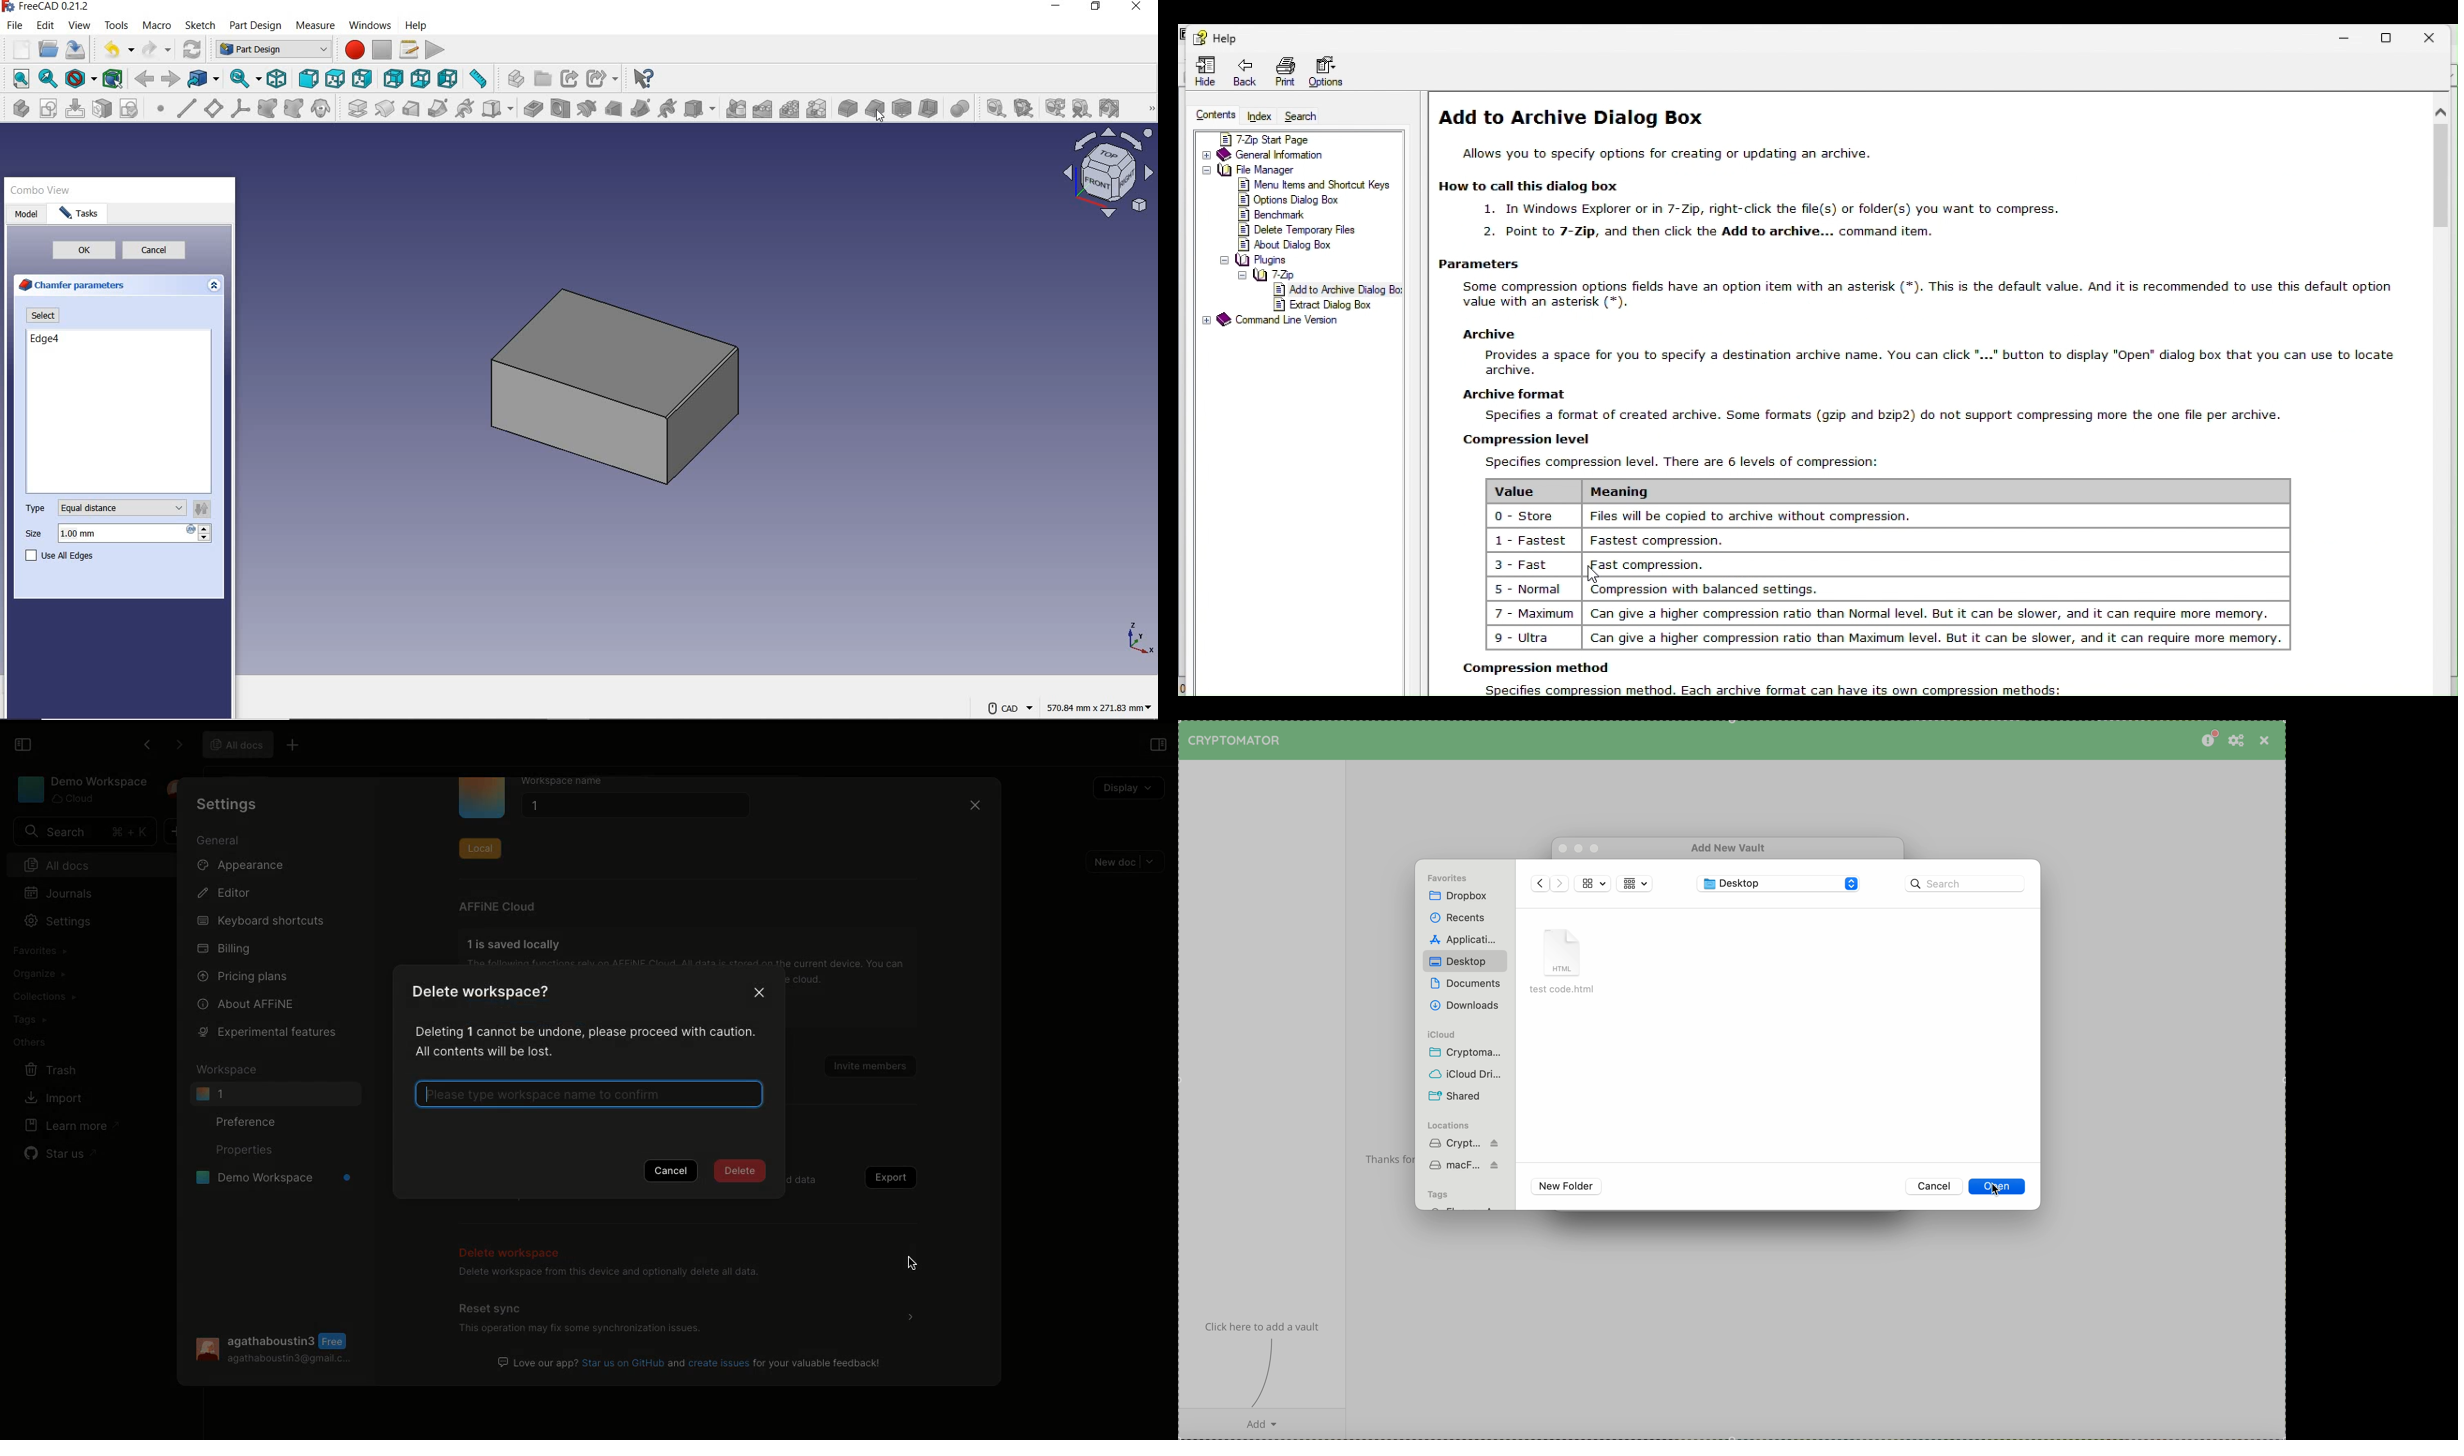  I want to click on Workspace, so click(80, 790).